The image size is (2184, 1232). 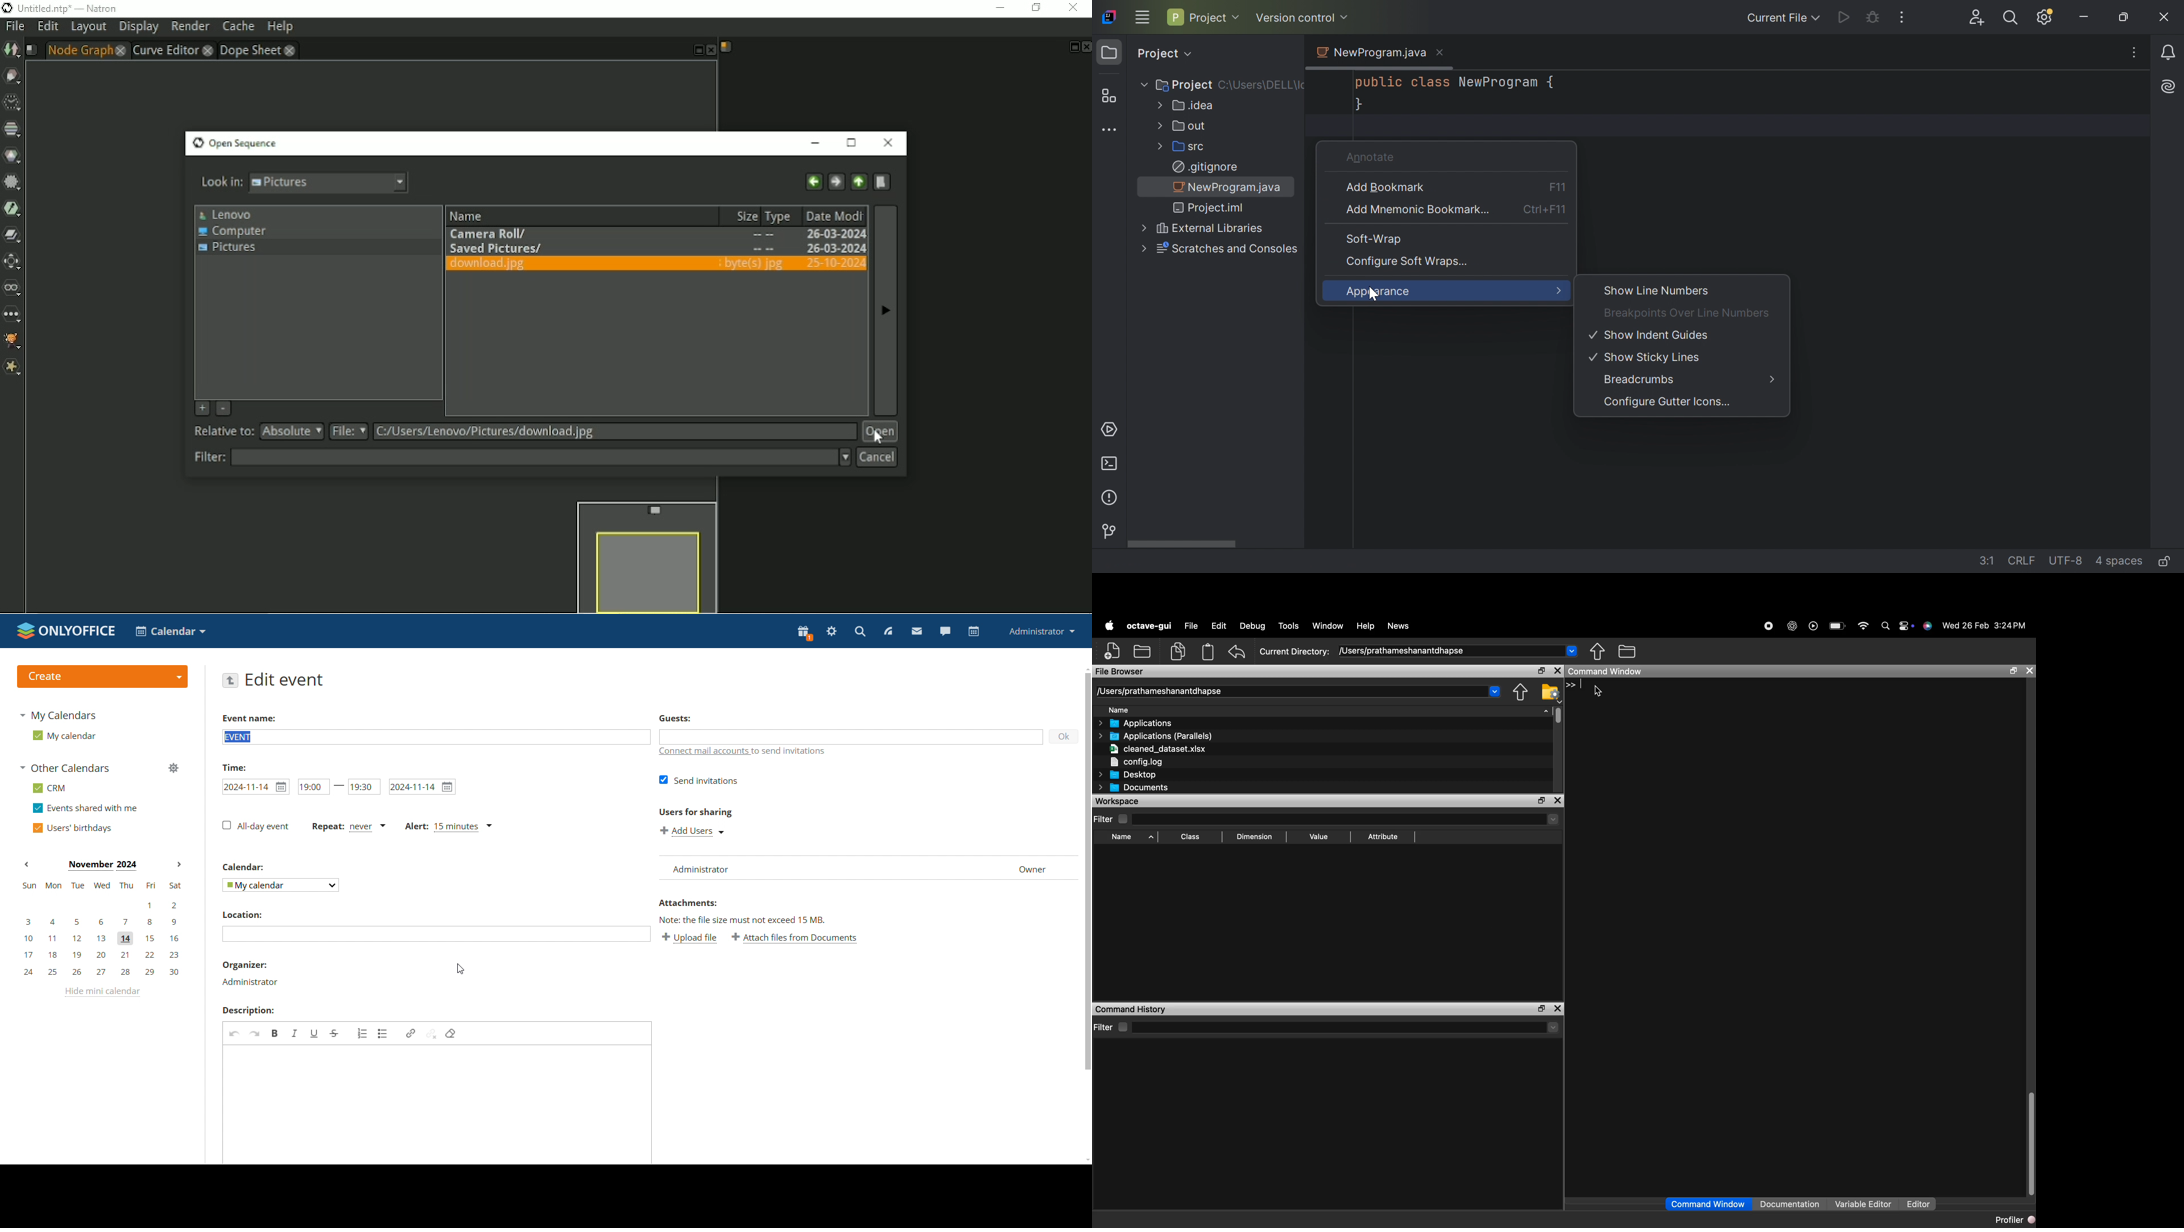 I want to click on drop down, so click(x=1552, y=1028).